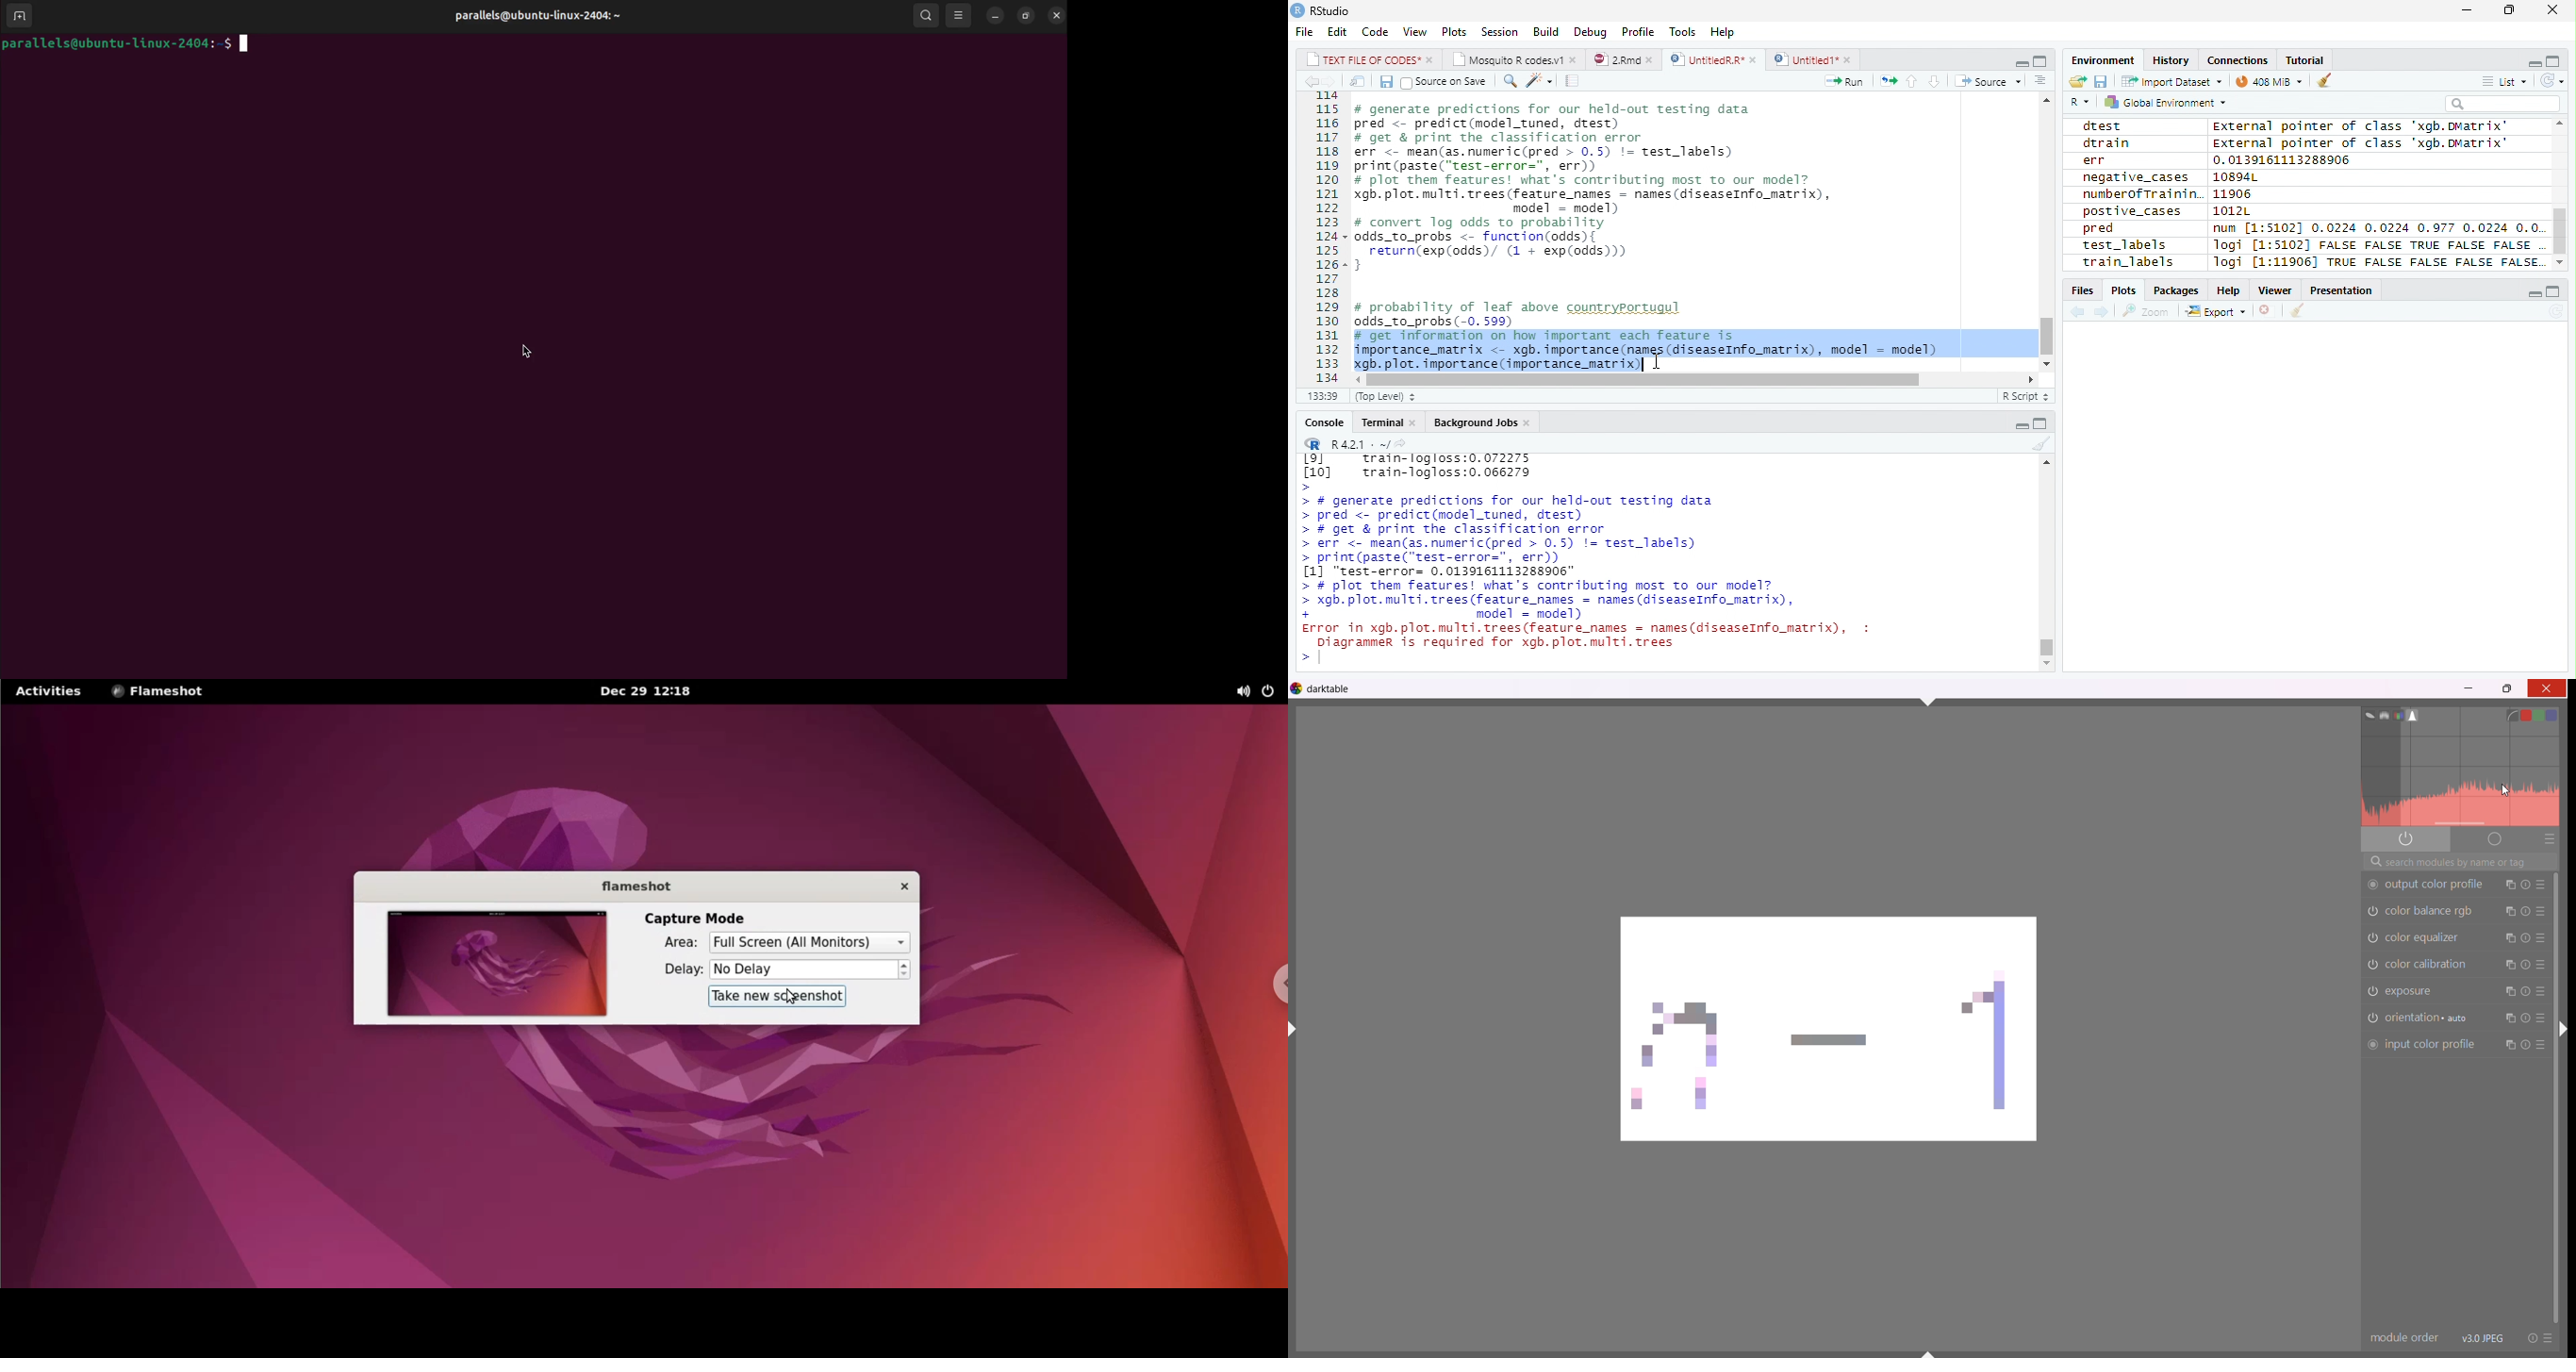 The image size is (2576, 1372). I want to click on reset parameters, so click(2526, 885).